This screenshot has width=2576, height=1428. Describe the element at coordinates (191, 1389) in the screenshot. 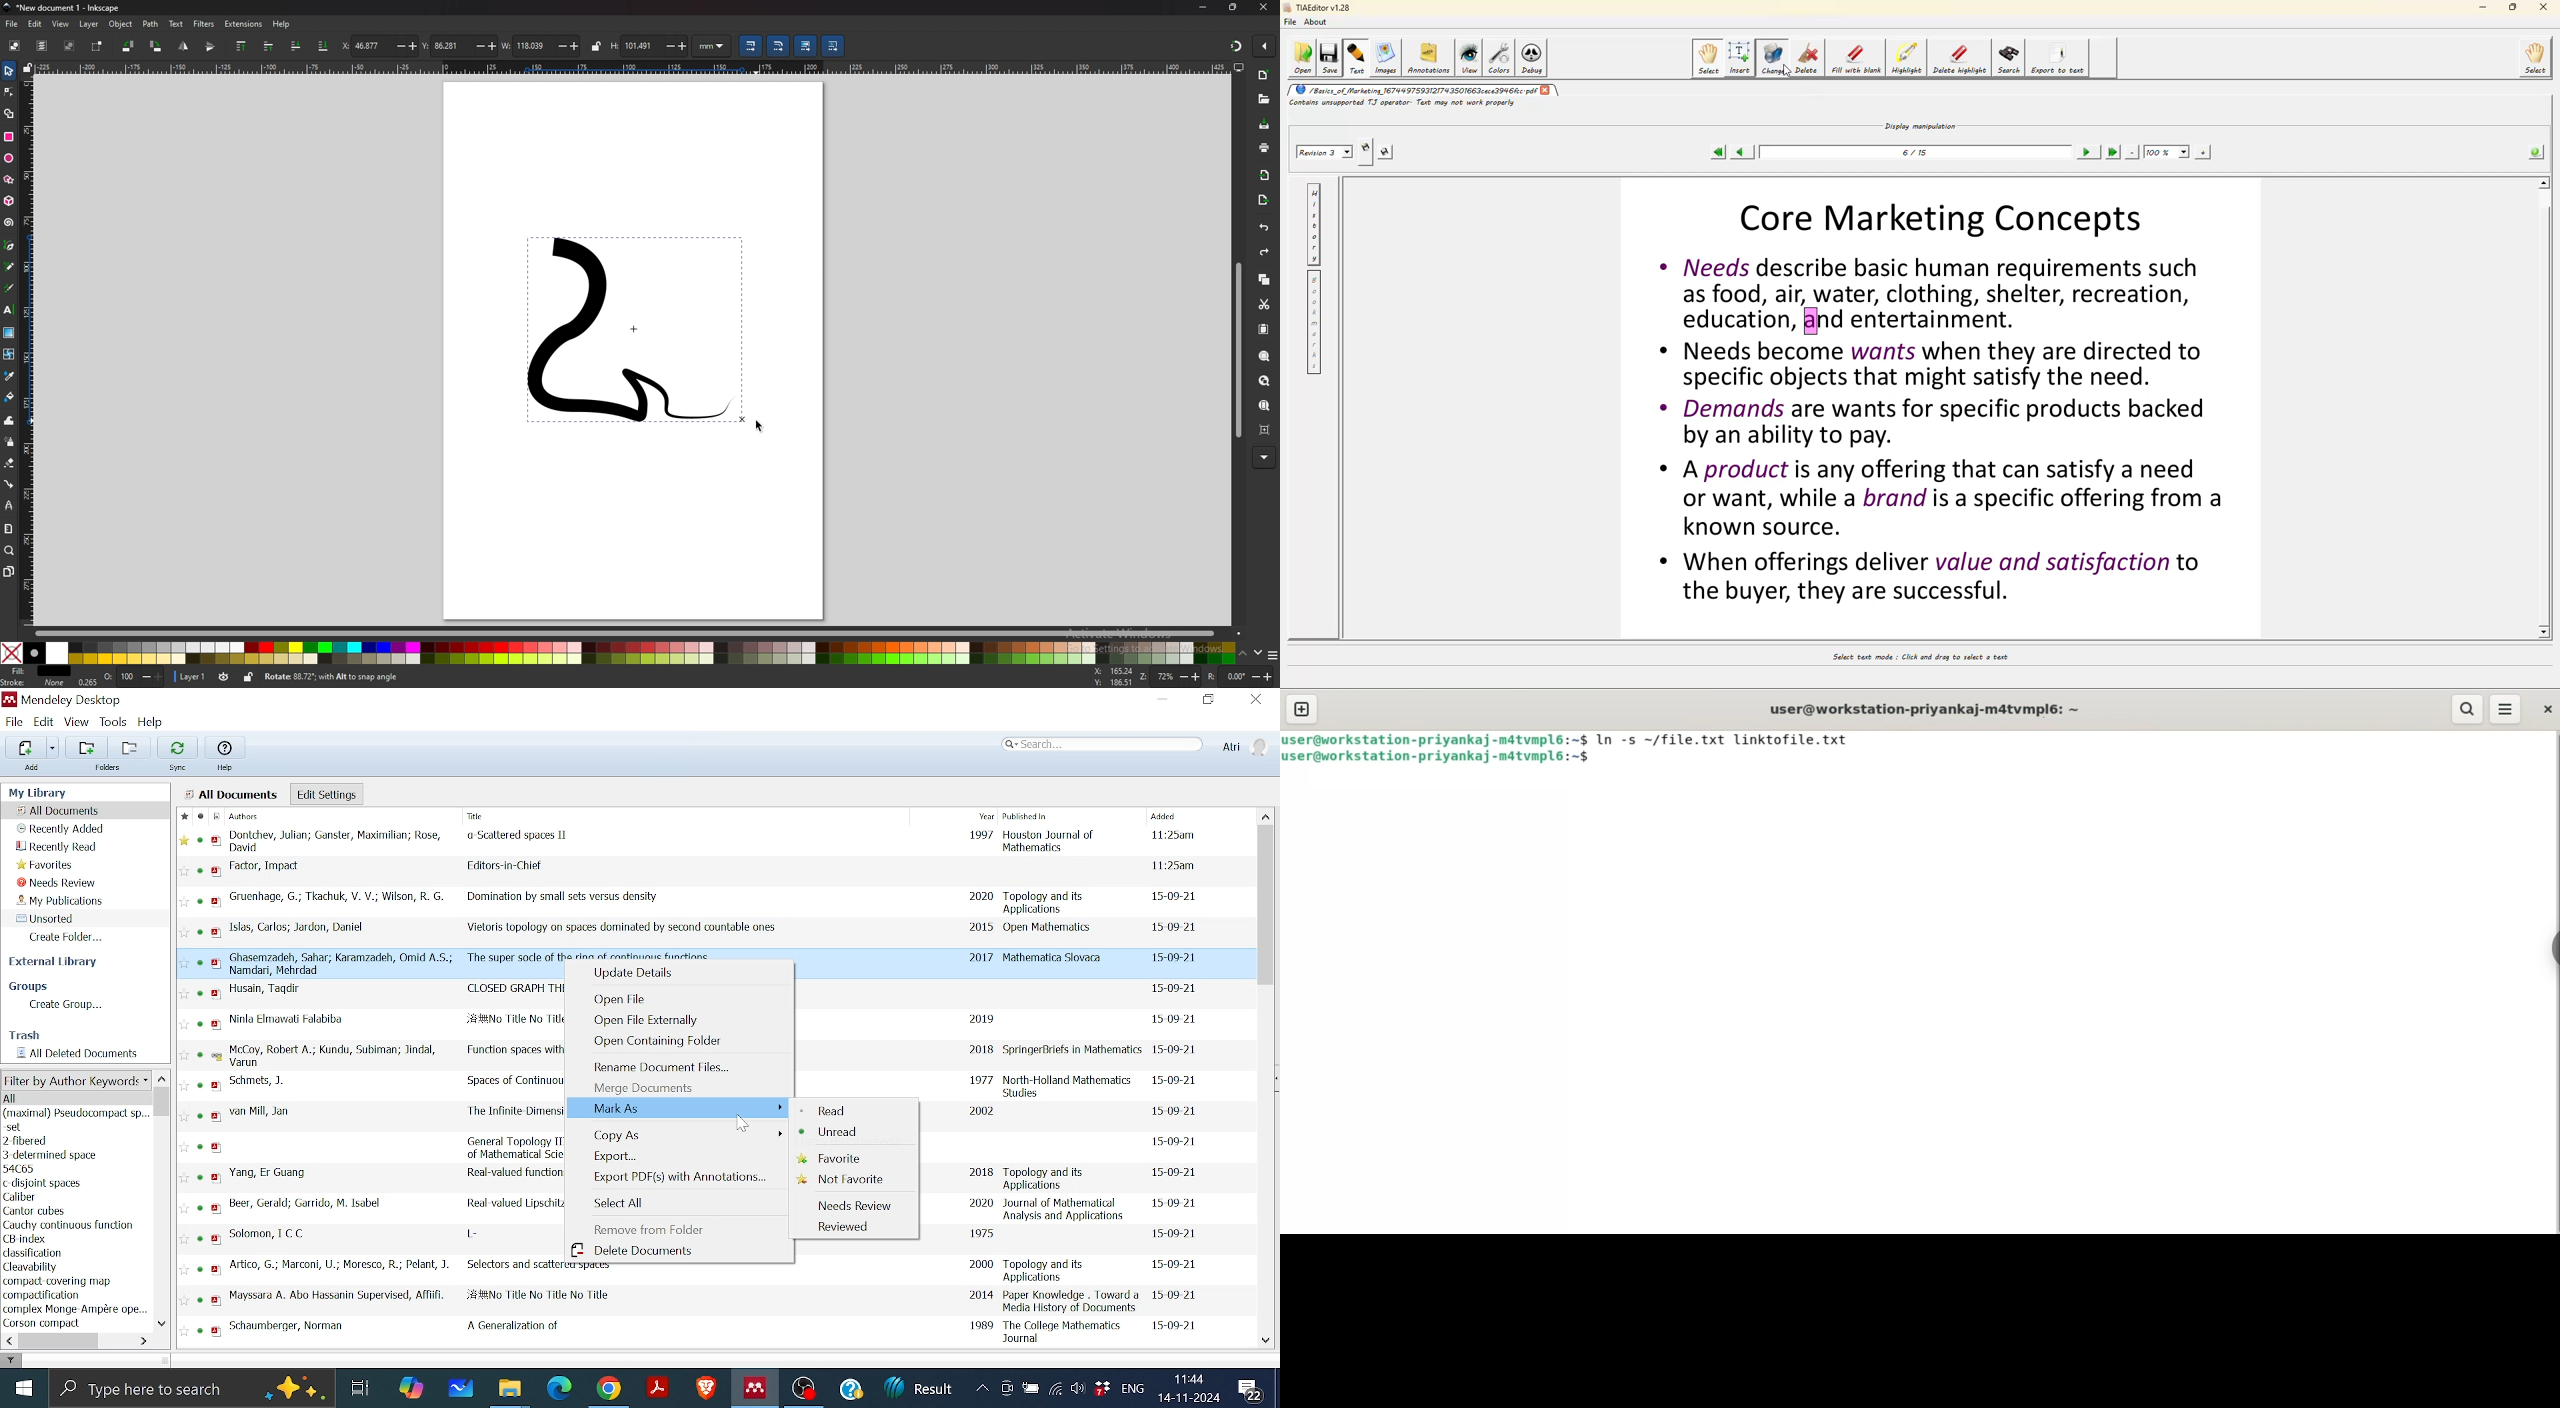

I see `Type here to search` at that location.